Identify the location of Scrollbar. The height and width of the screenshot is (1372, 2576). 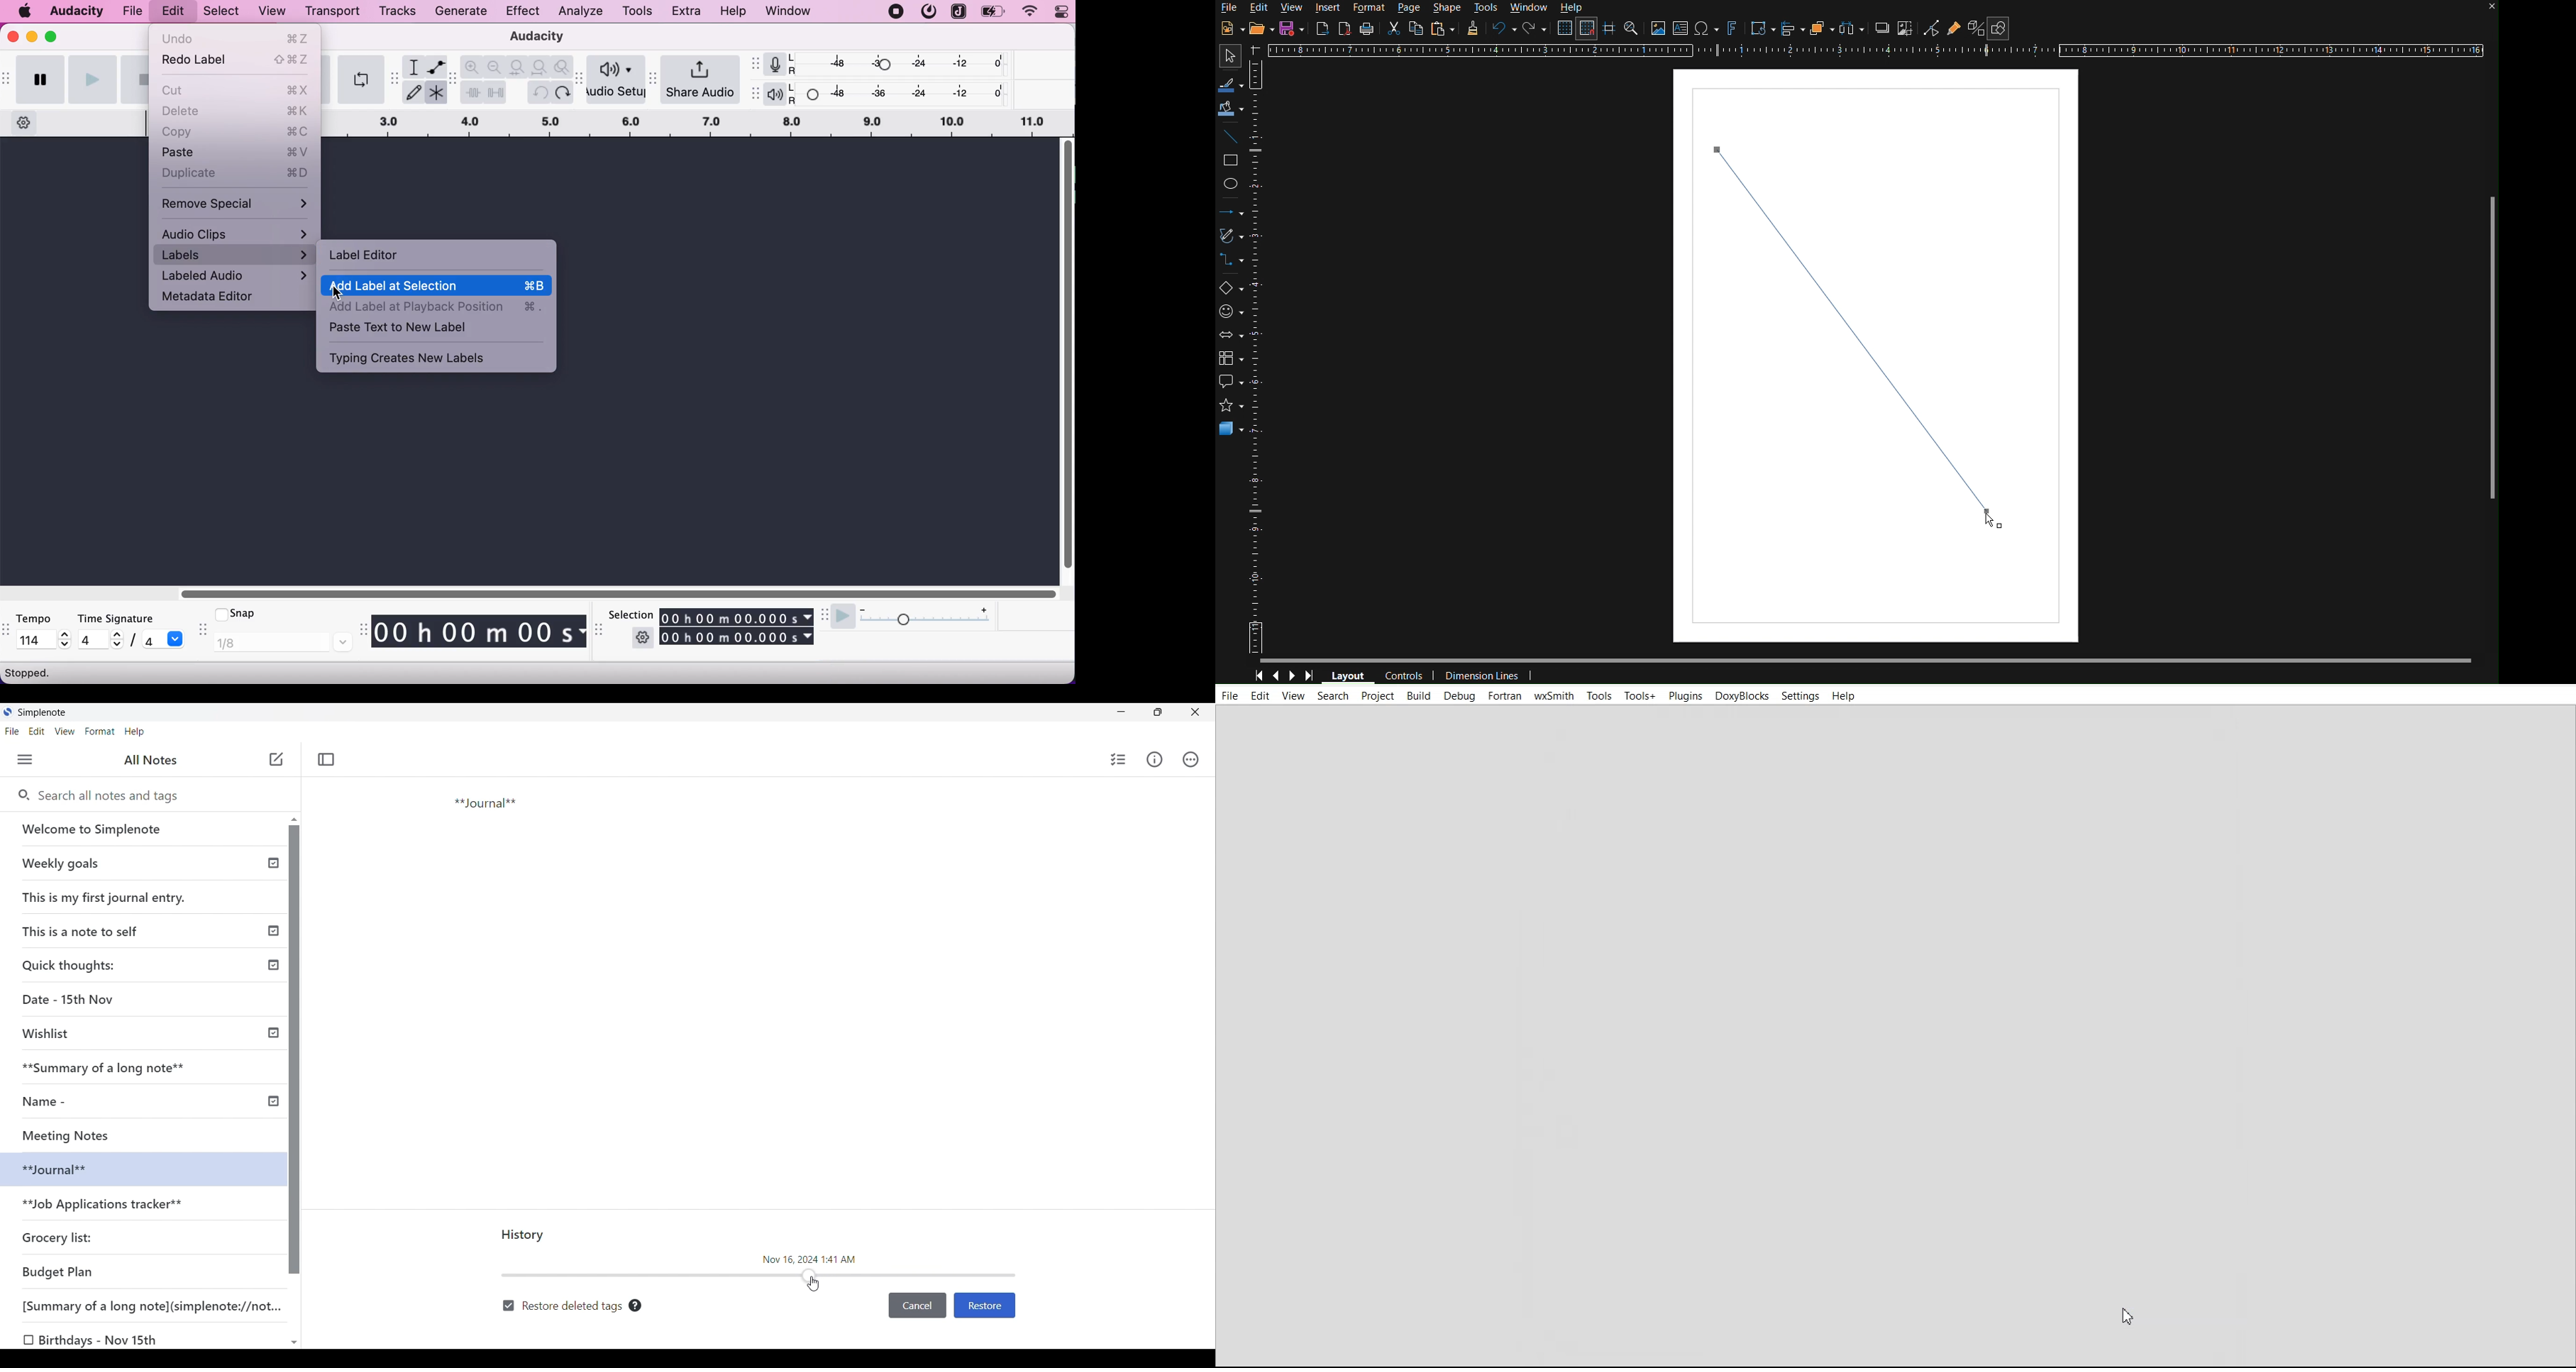
(2490, 349).